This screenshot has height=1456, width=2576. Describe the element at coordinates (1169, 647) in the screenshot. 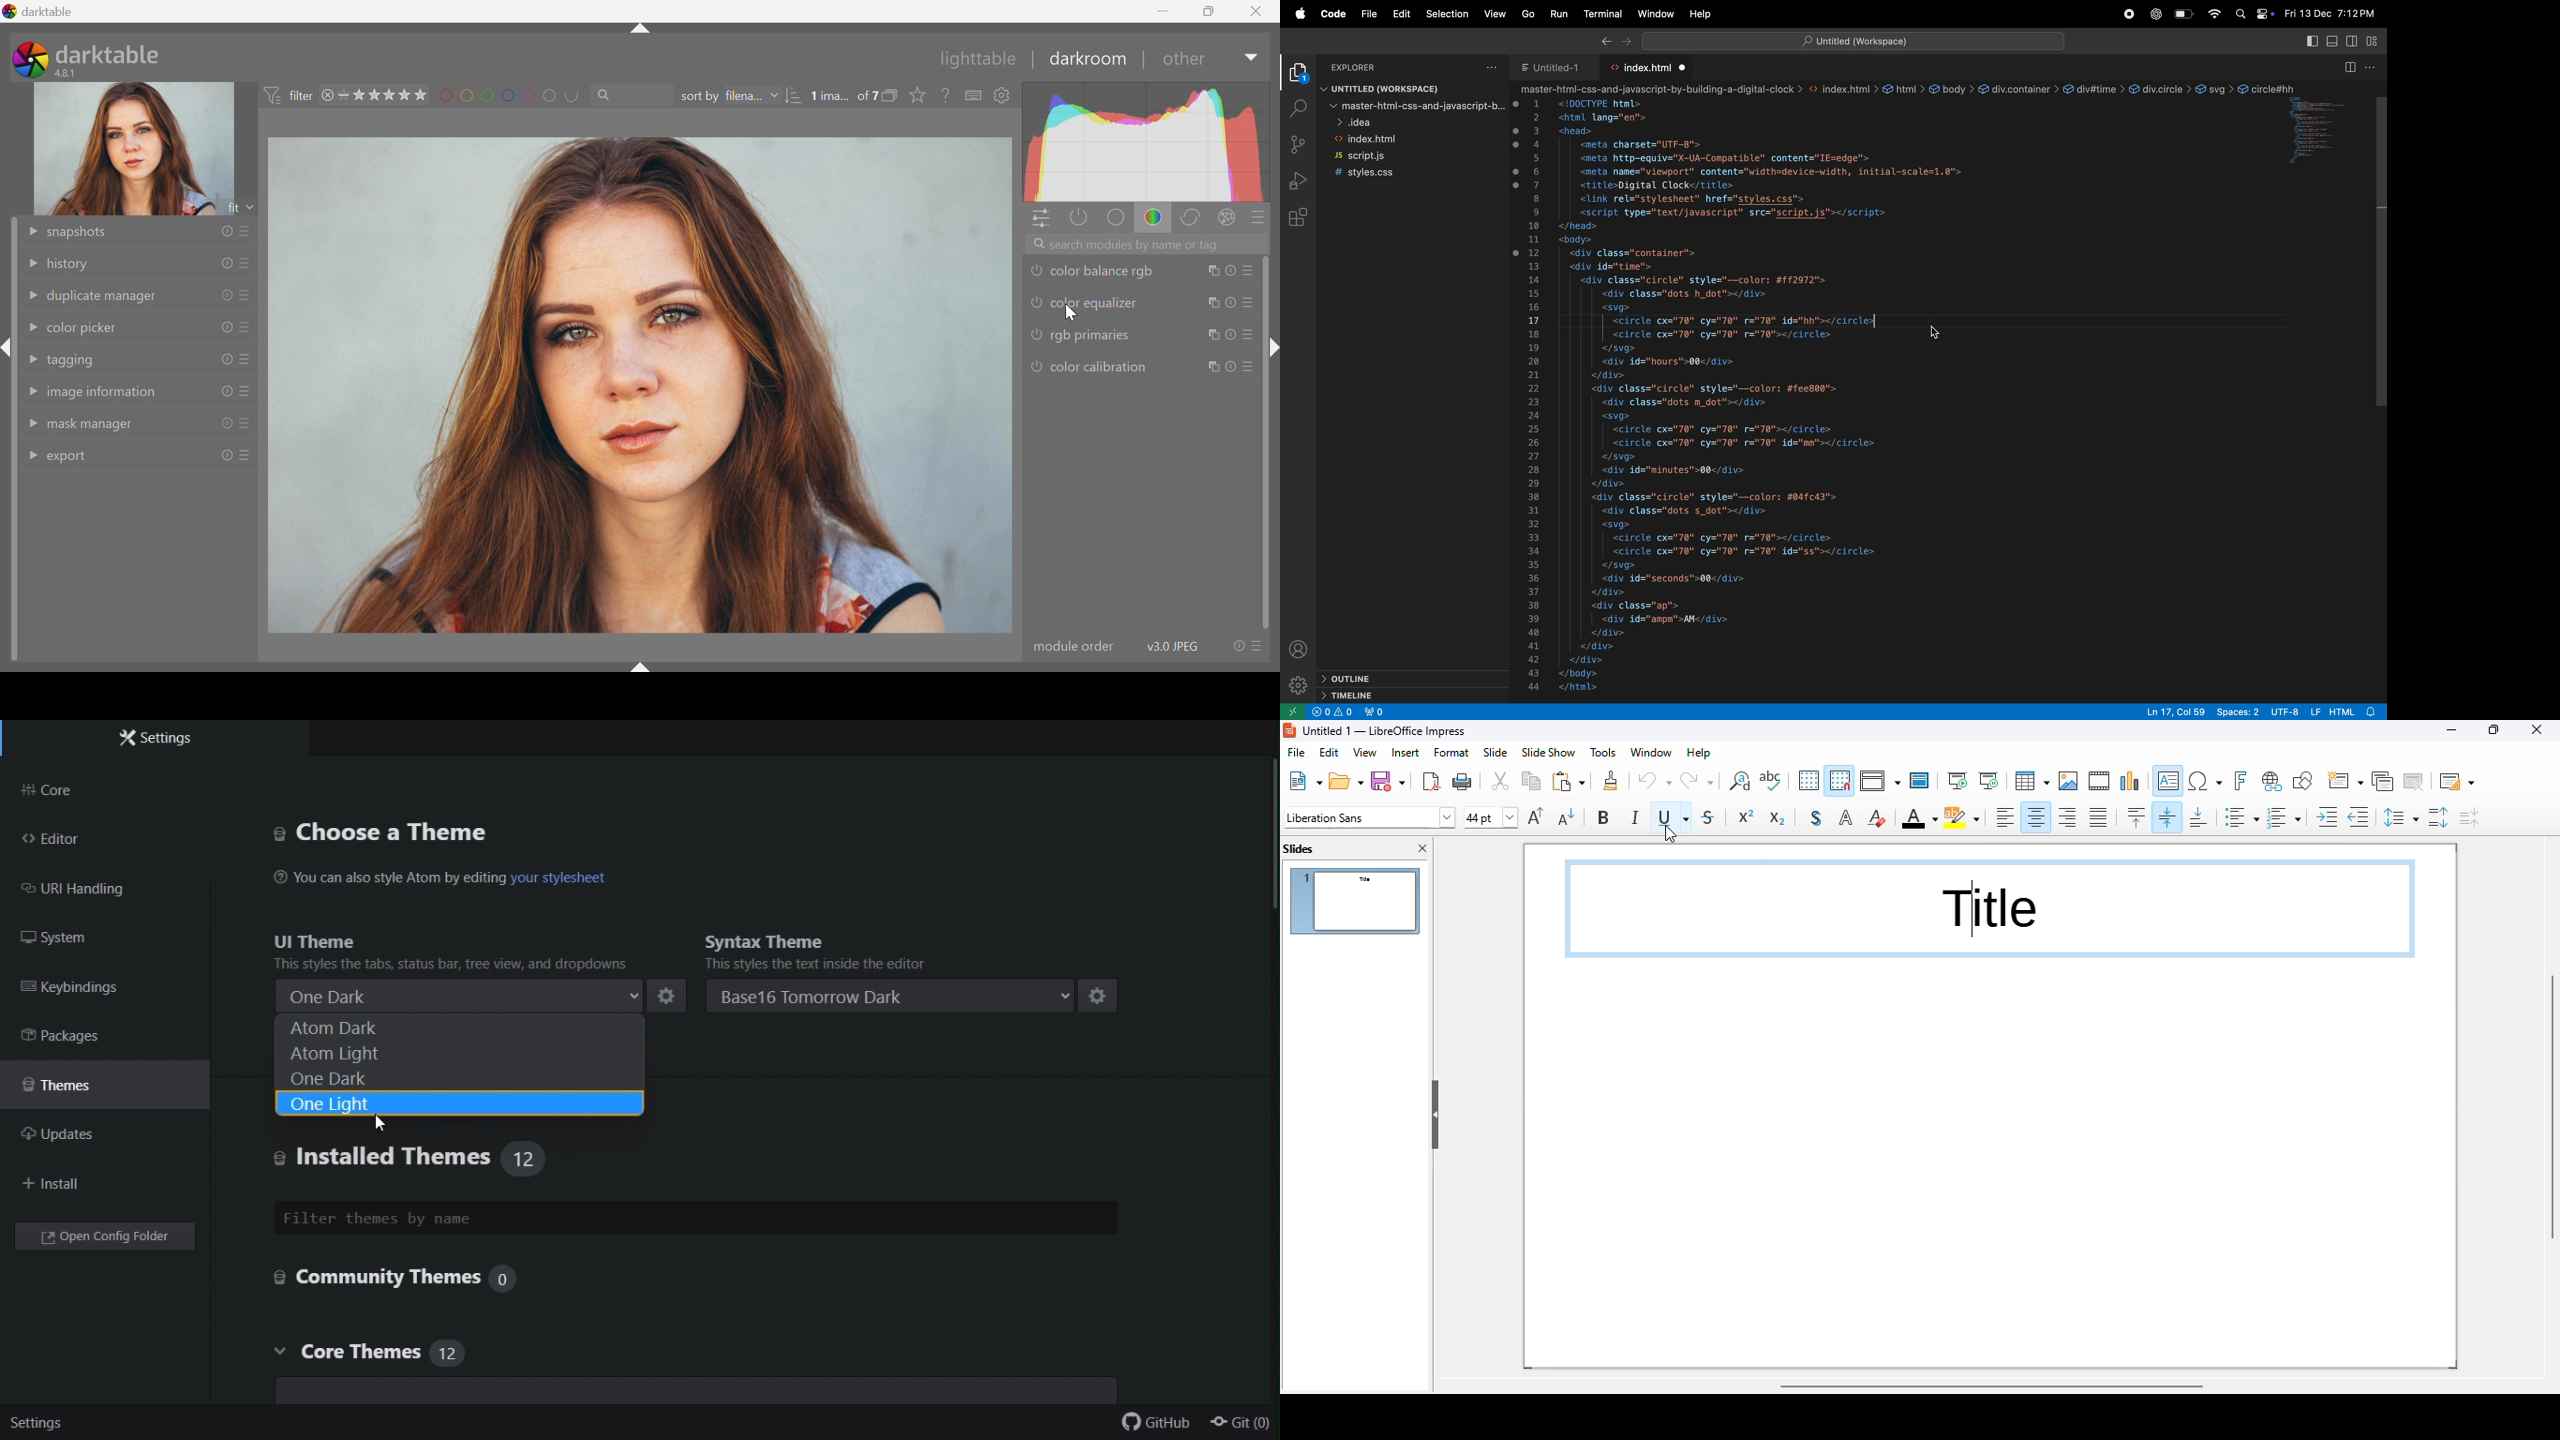

I see `v3.0 JPEG` at that location.